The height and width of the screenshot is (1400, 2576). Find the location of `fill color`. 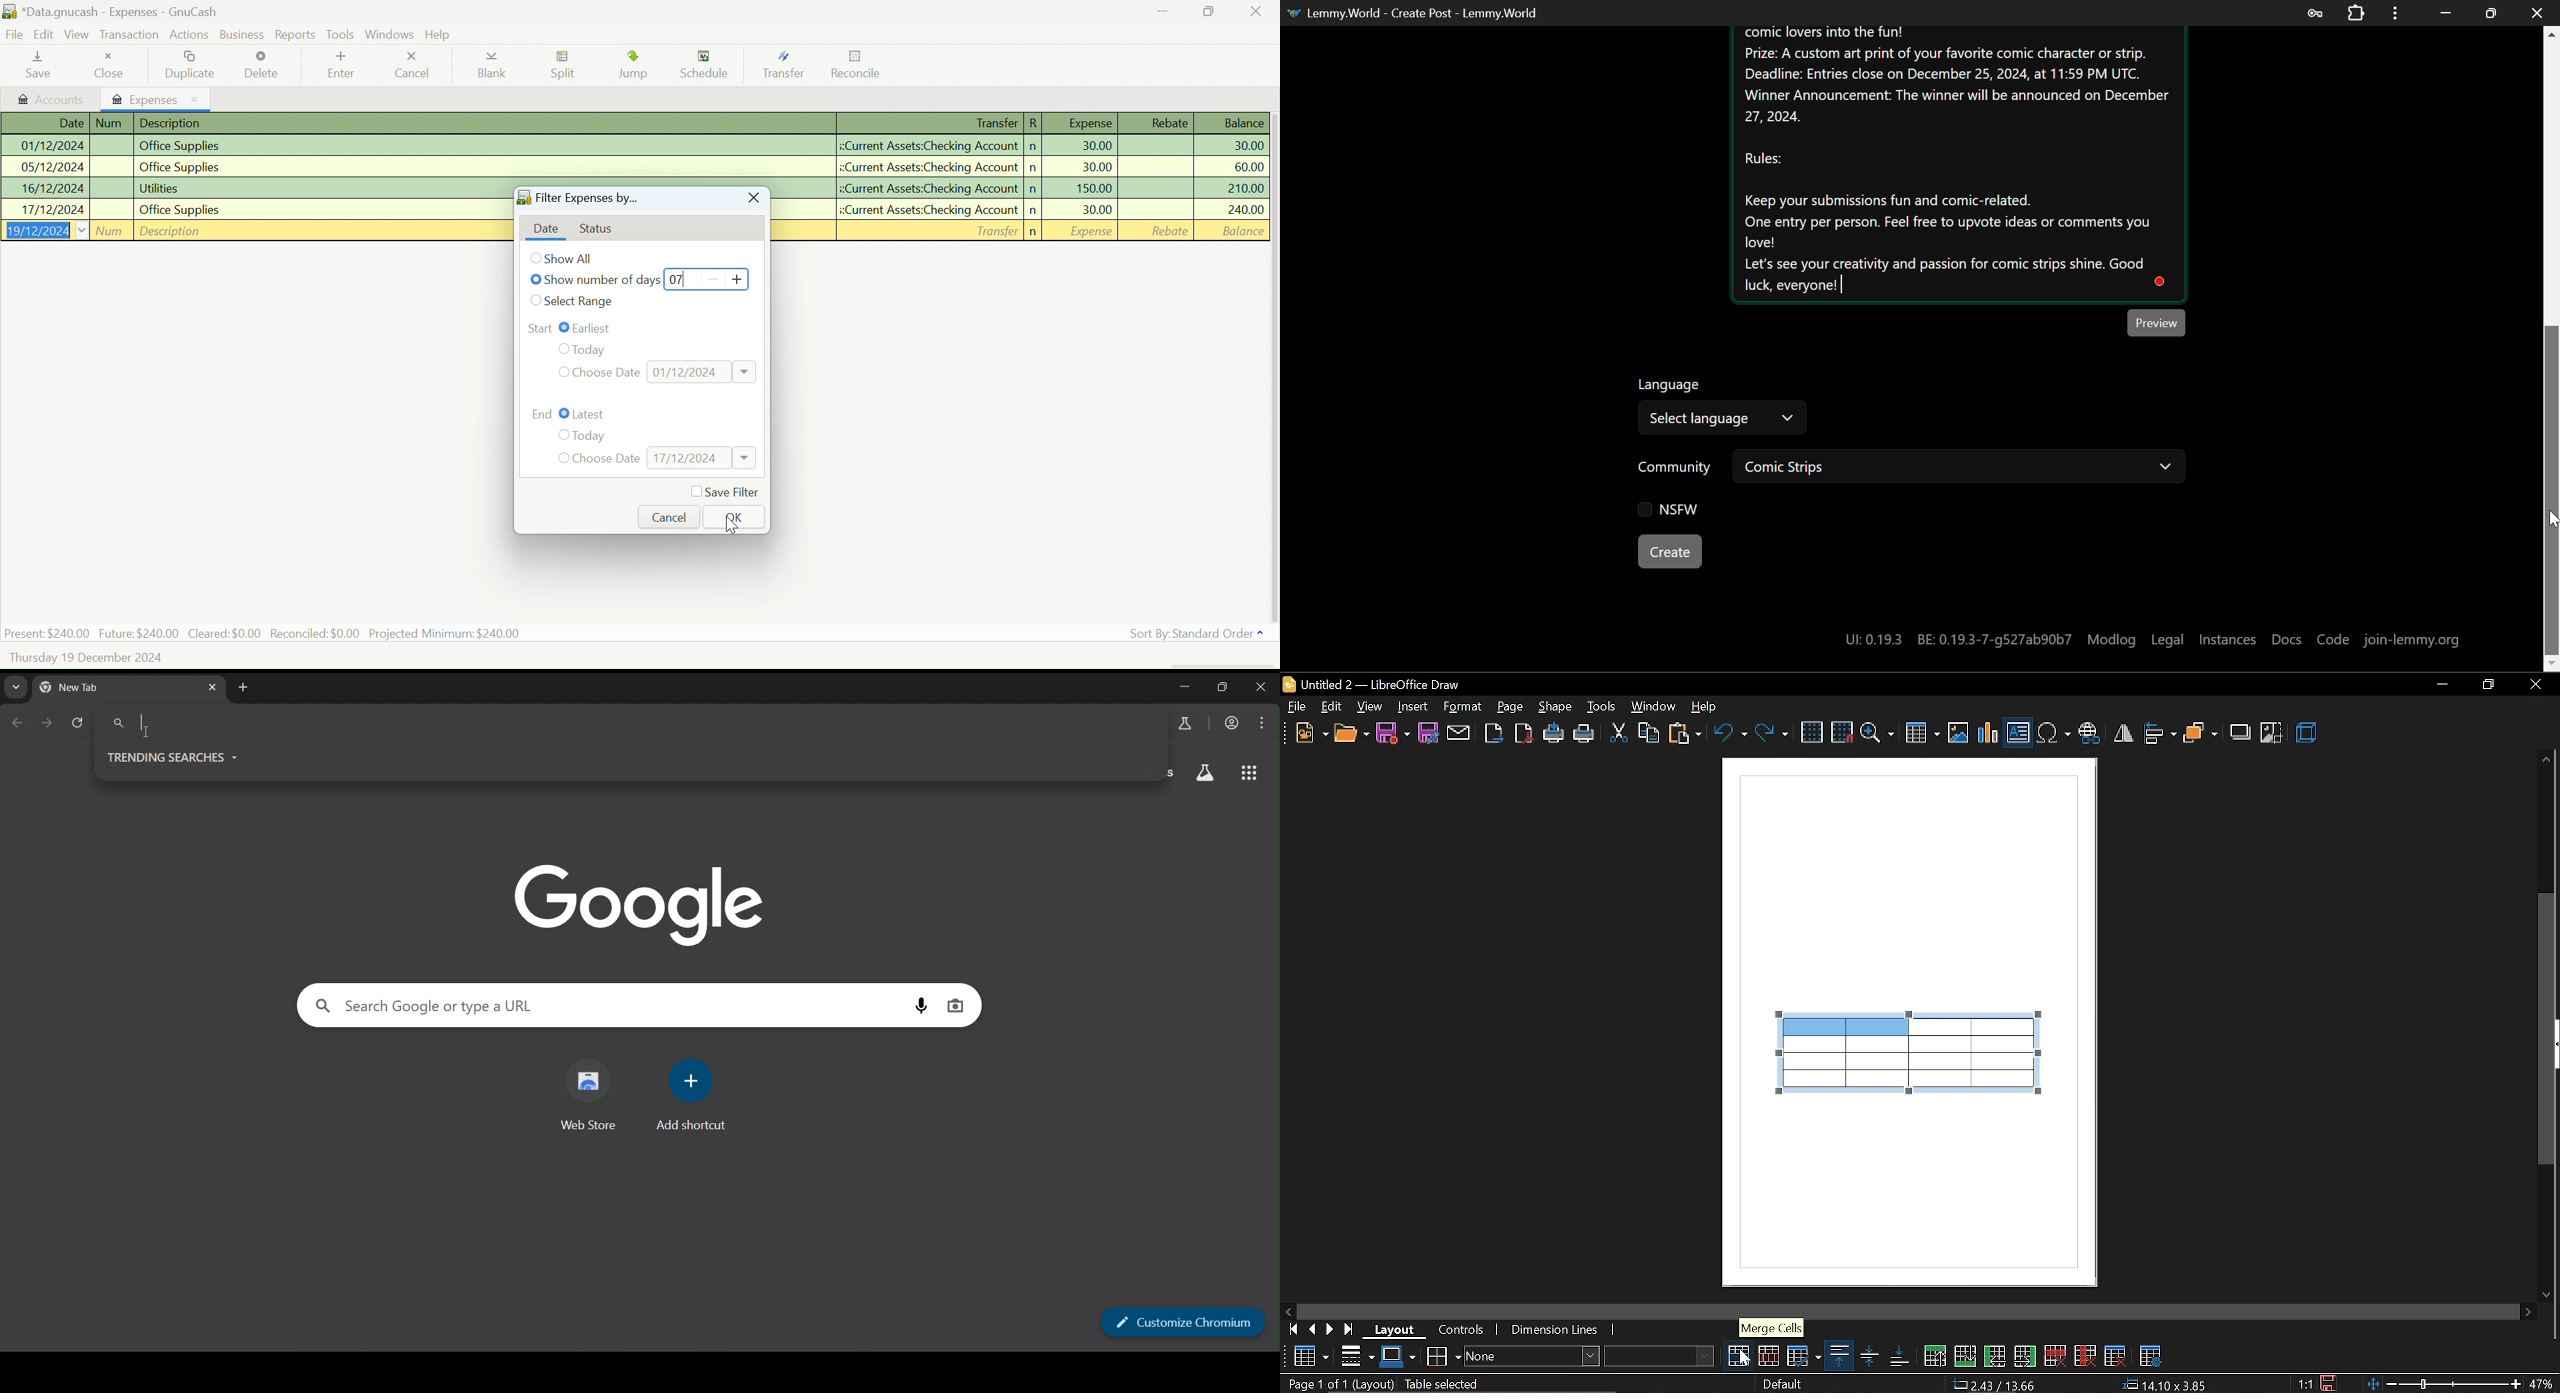

fill color is located at coordinates (1663, 1355).